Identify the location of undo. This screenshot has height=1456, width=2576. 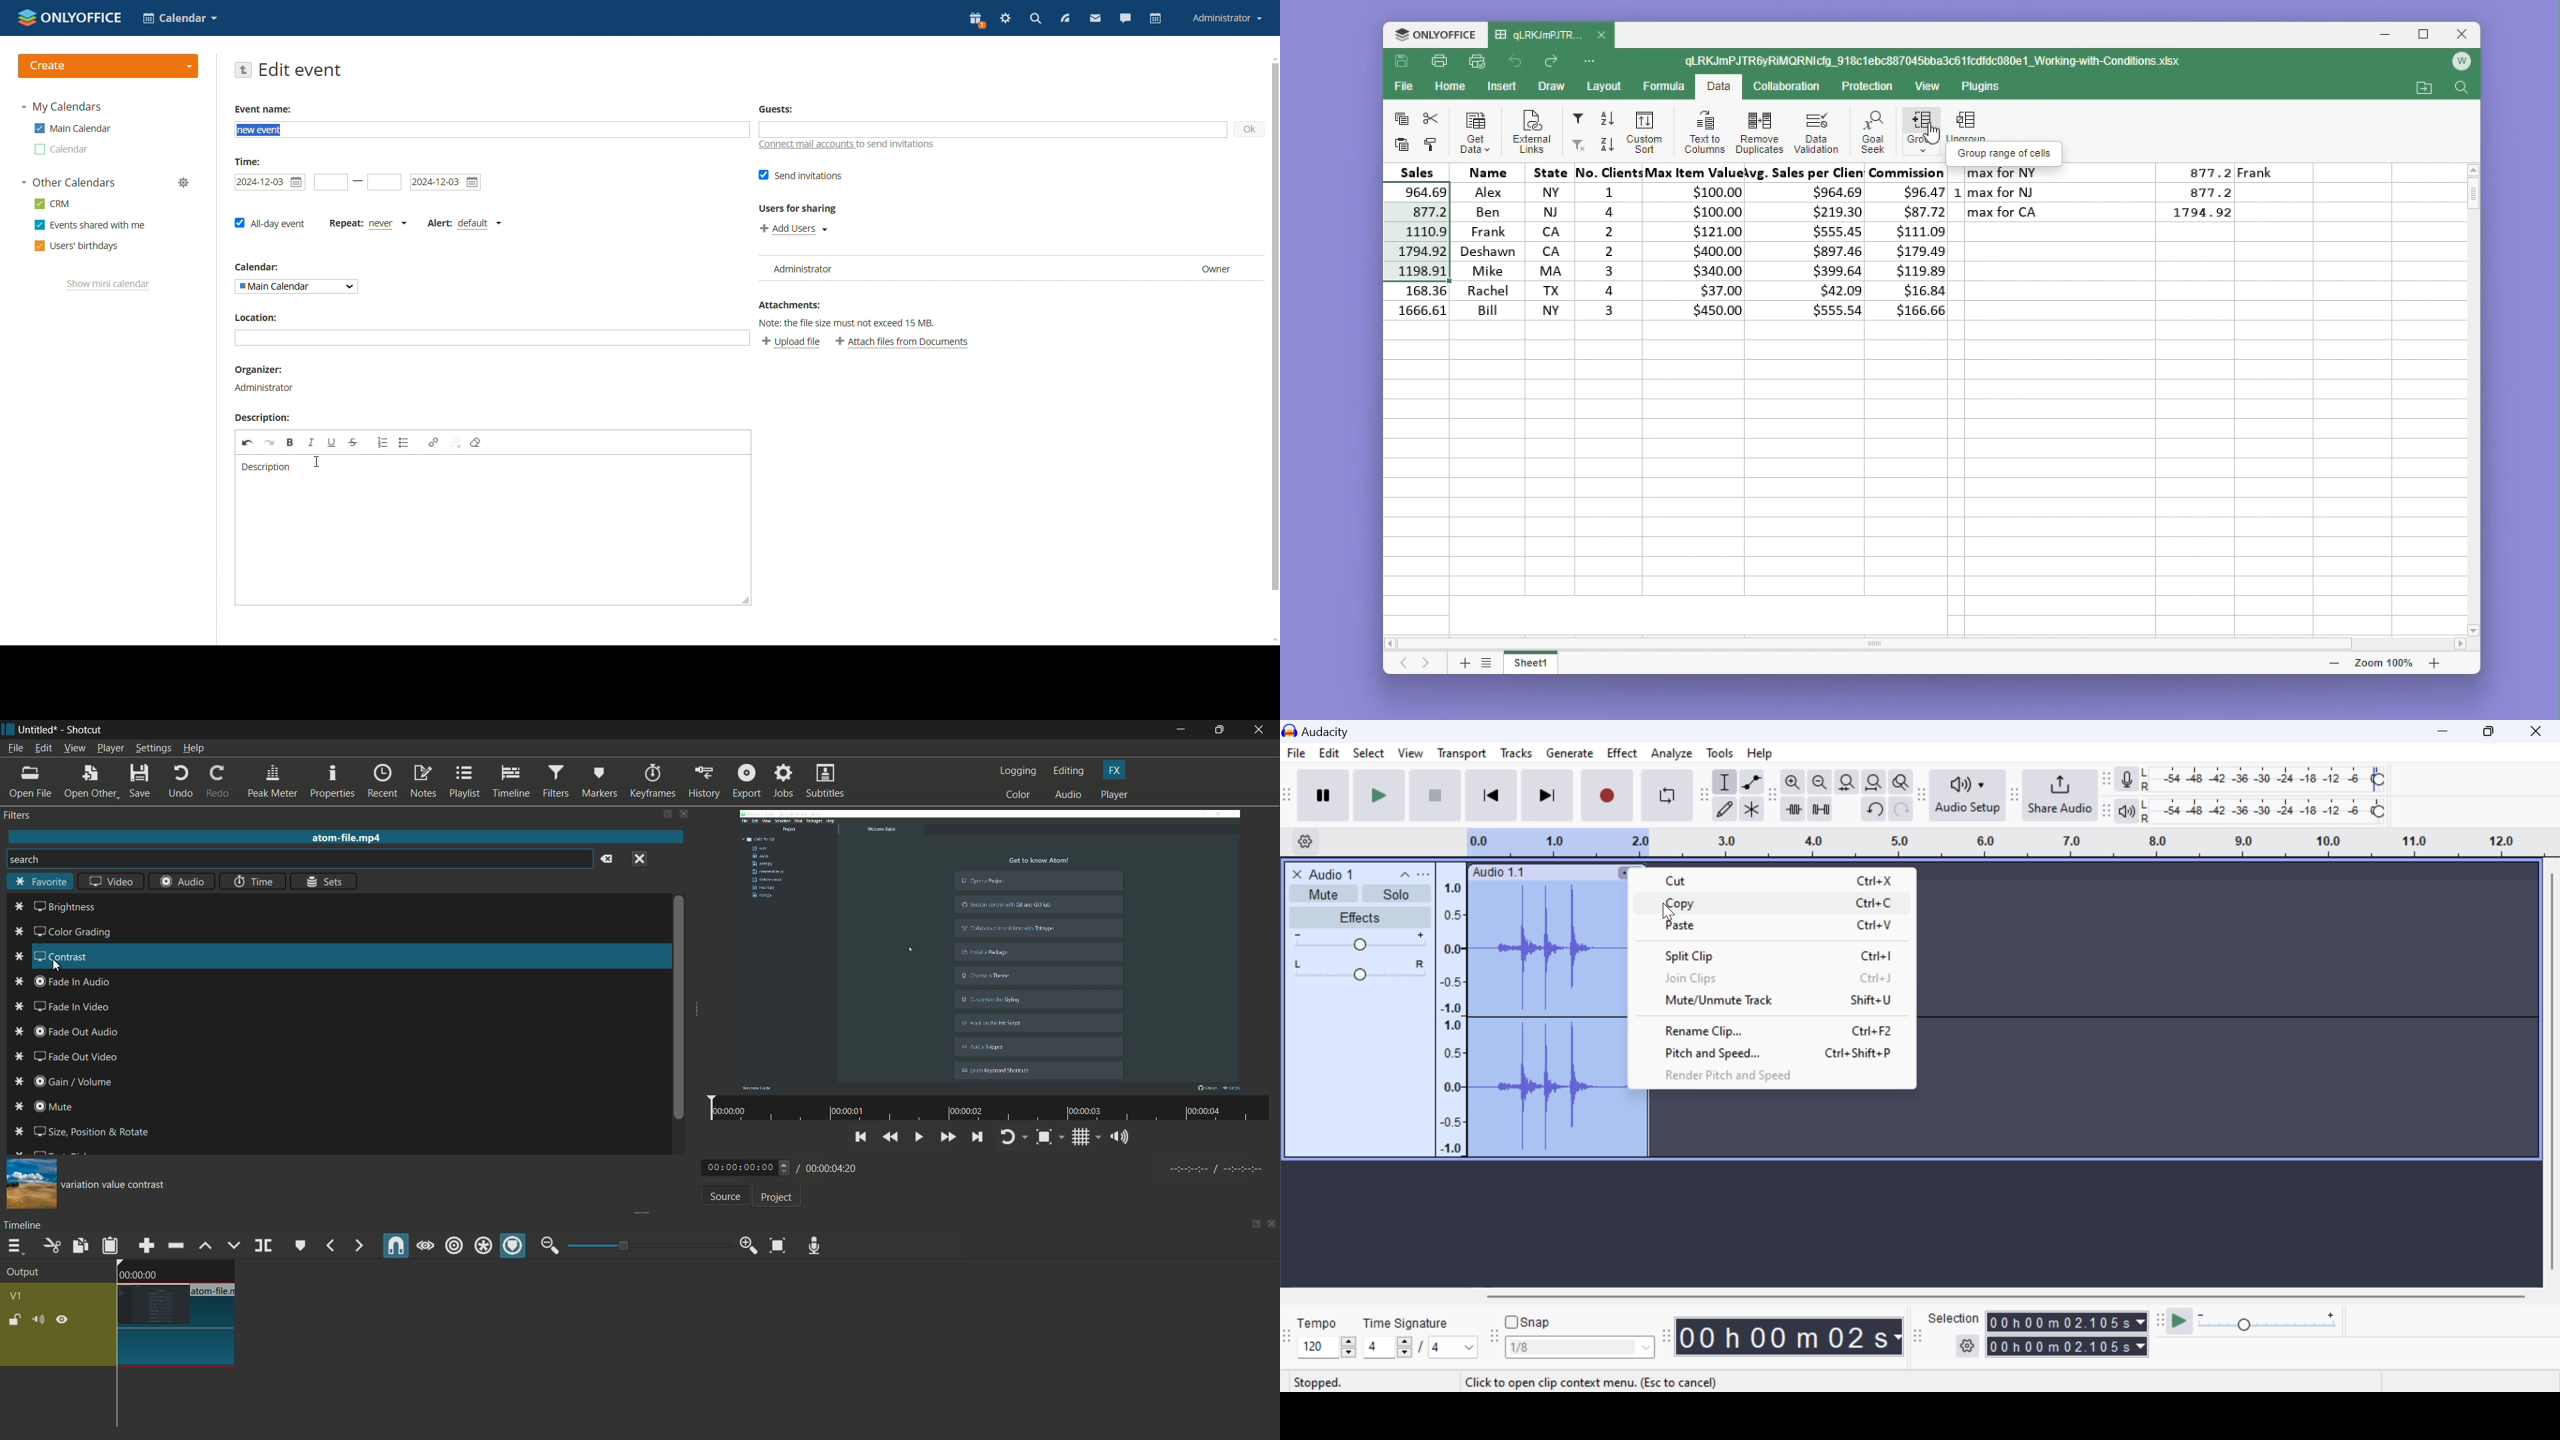
(180, 781).